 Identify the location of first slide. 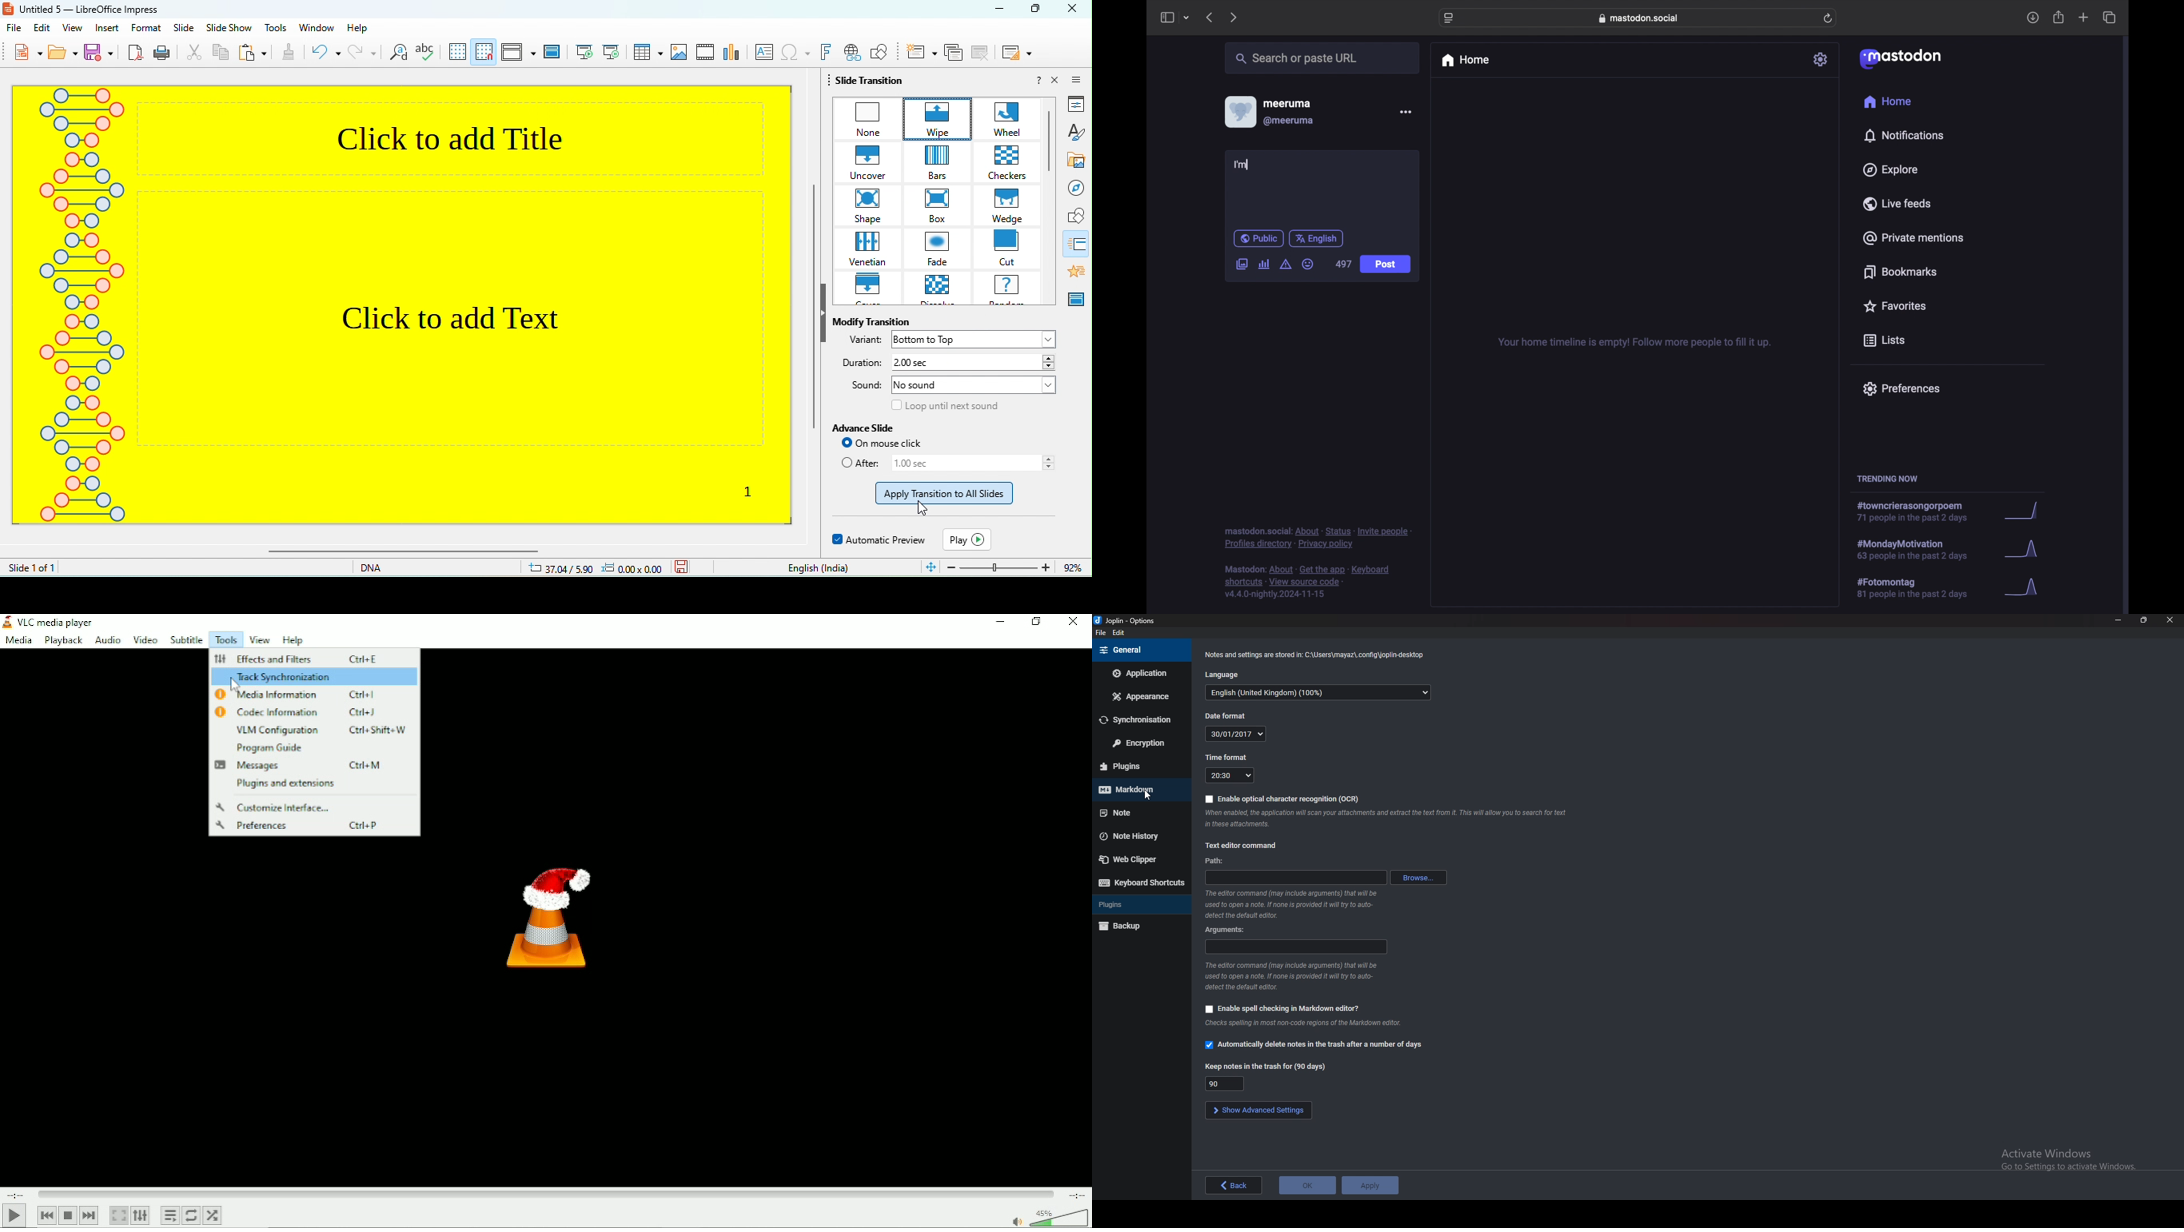
(585, 55).